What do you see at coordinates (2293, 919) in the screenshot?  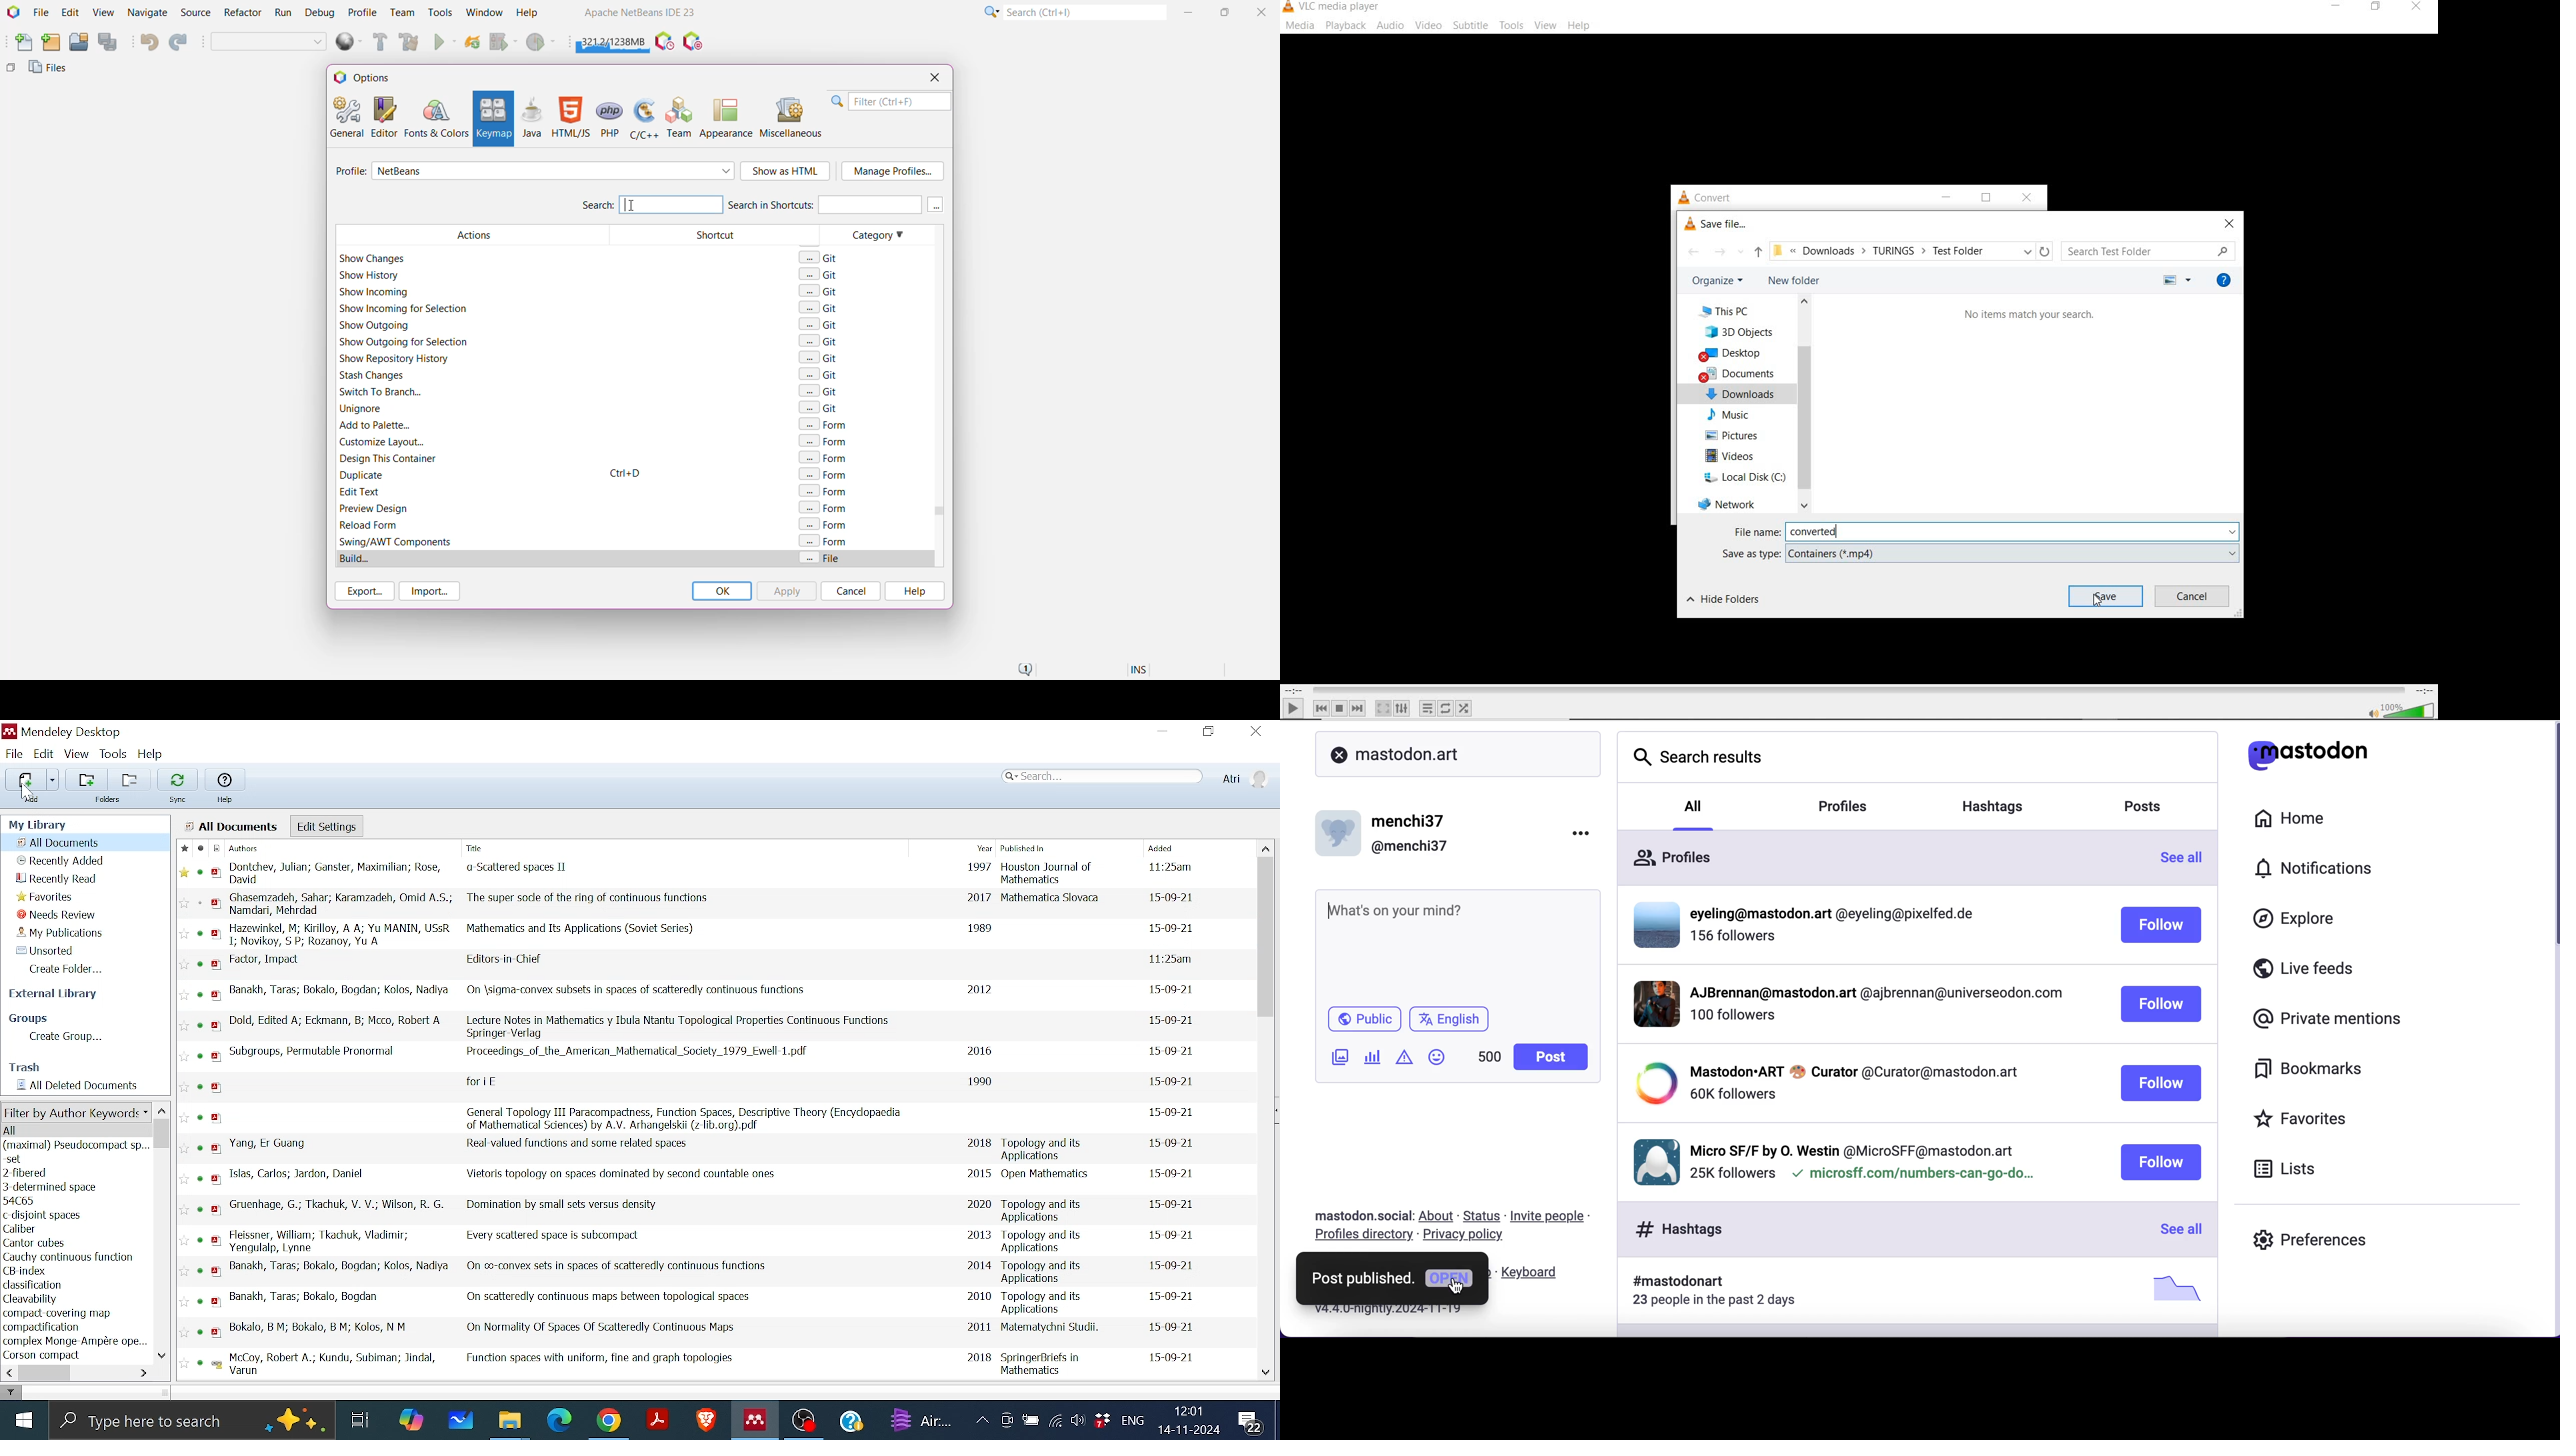 I see `explore` at bounding box center [2293, 919].